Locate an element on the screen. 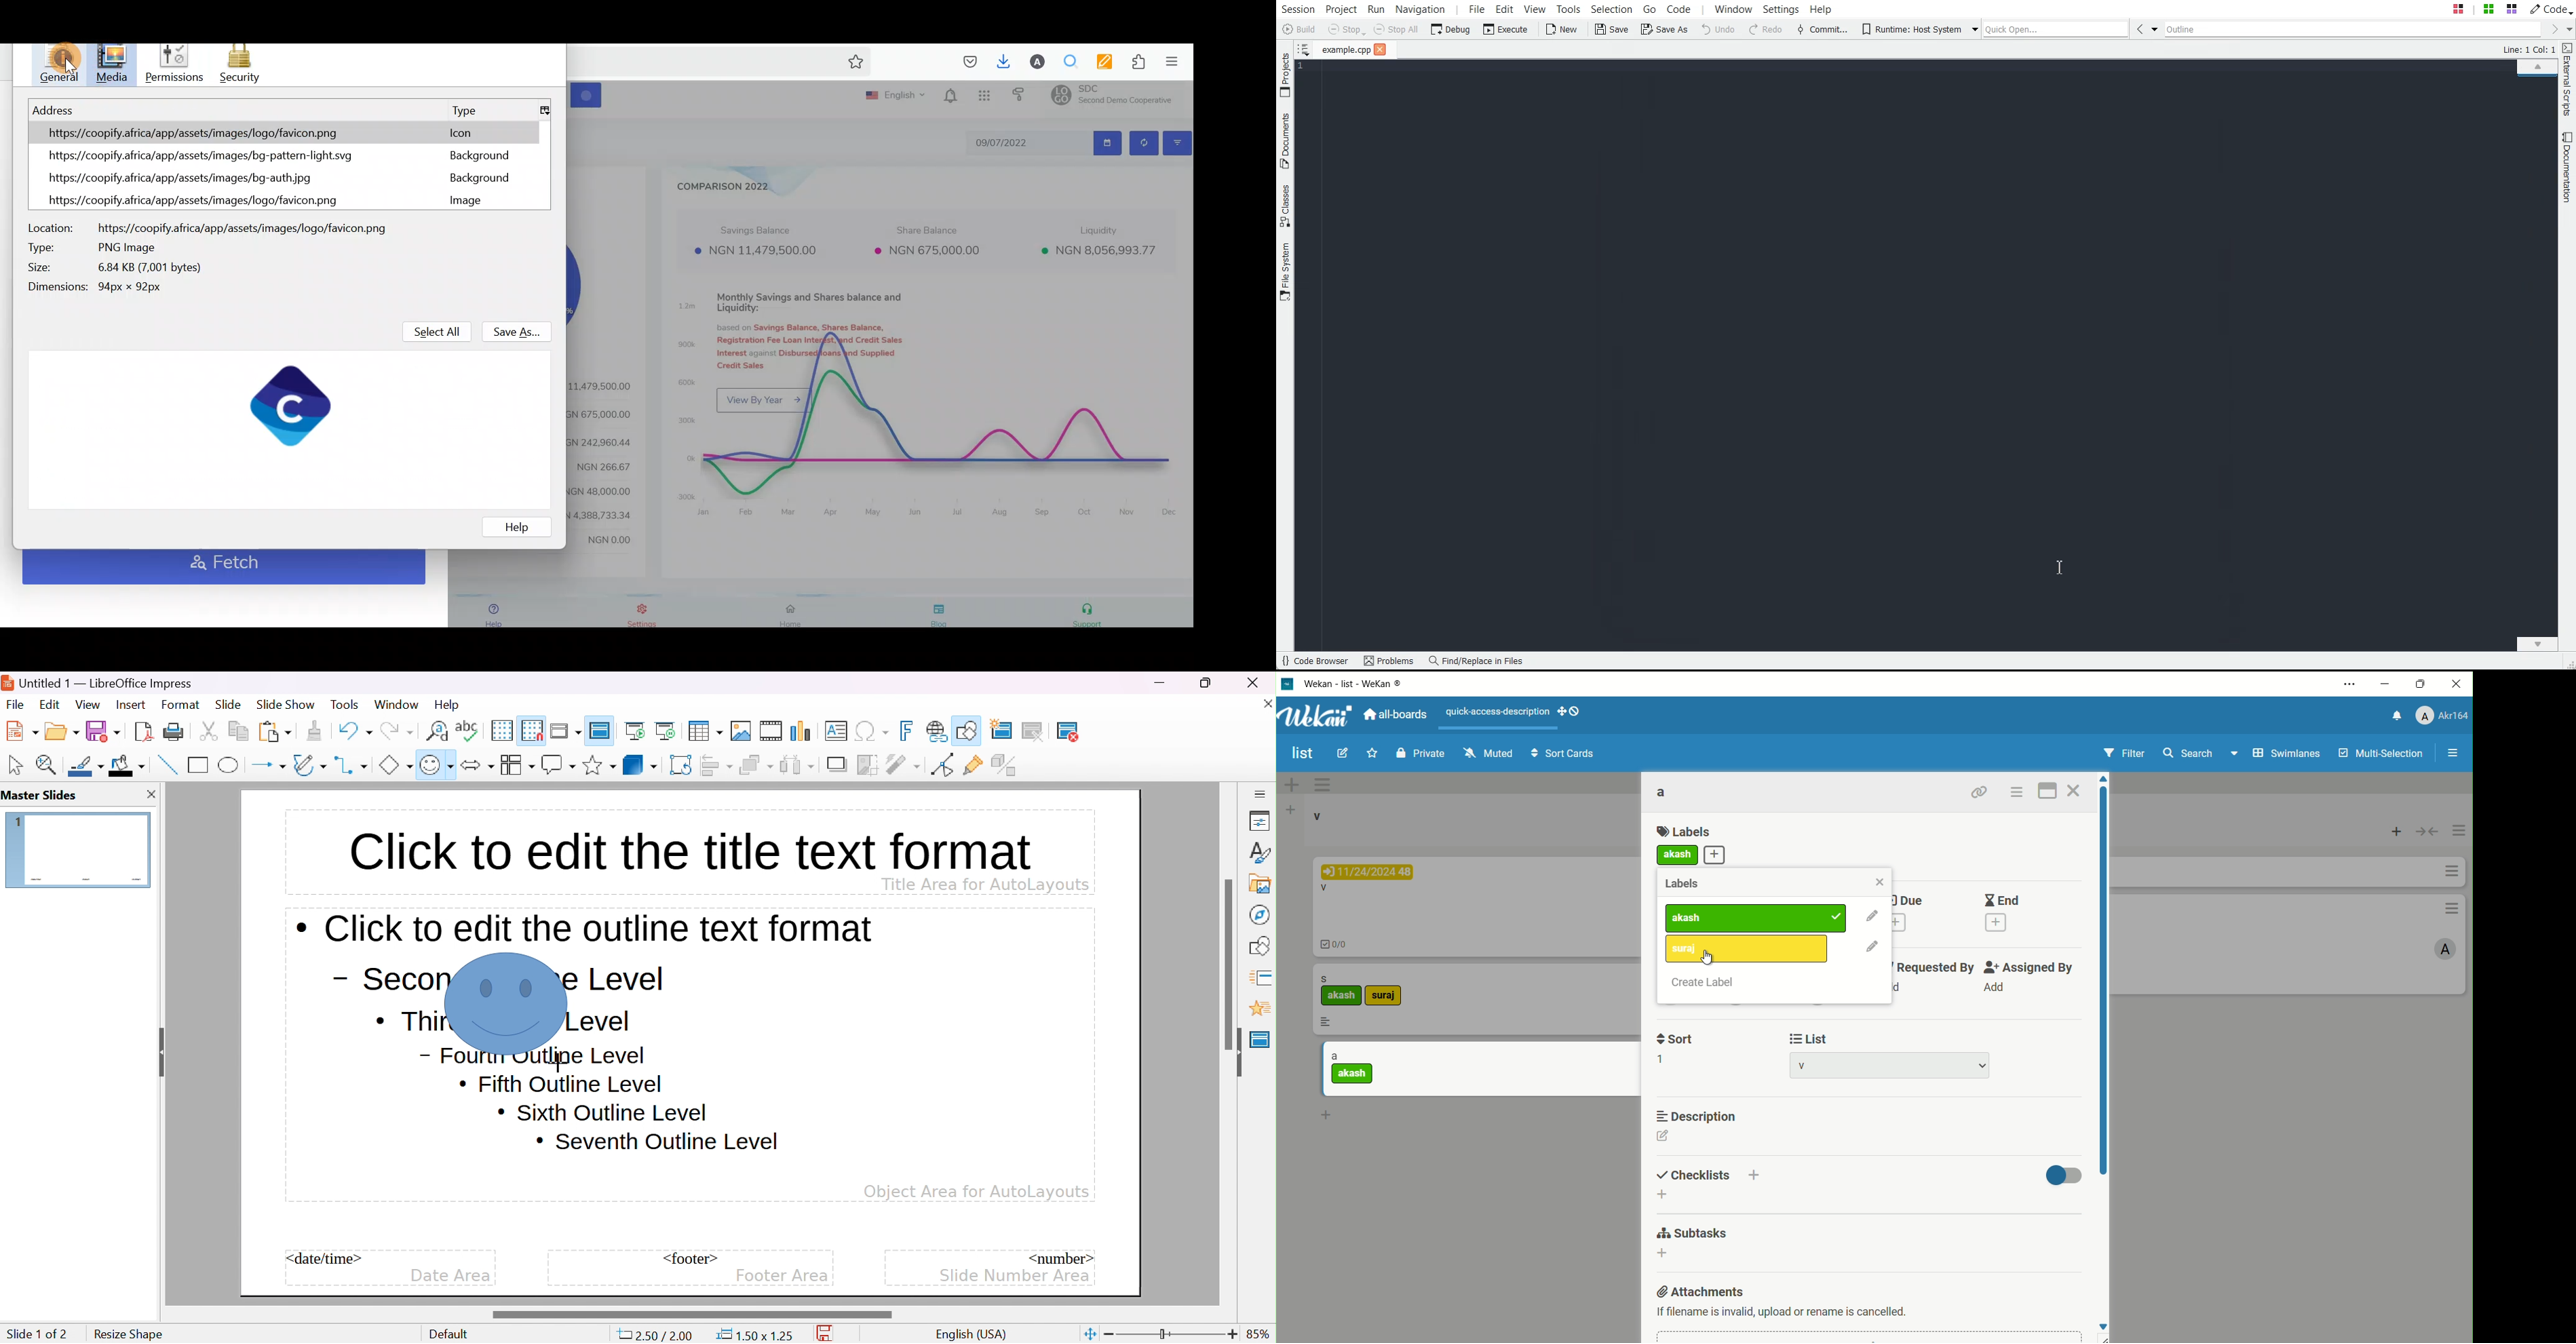  <date/time> is located at coordinates (325, 1258).